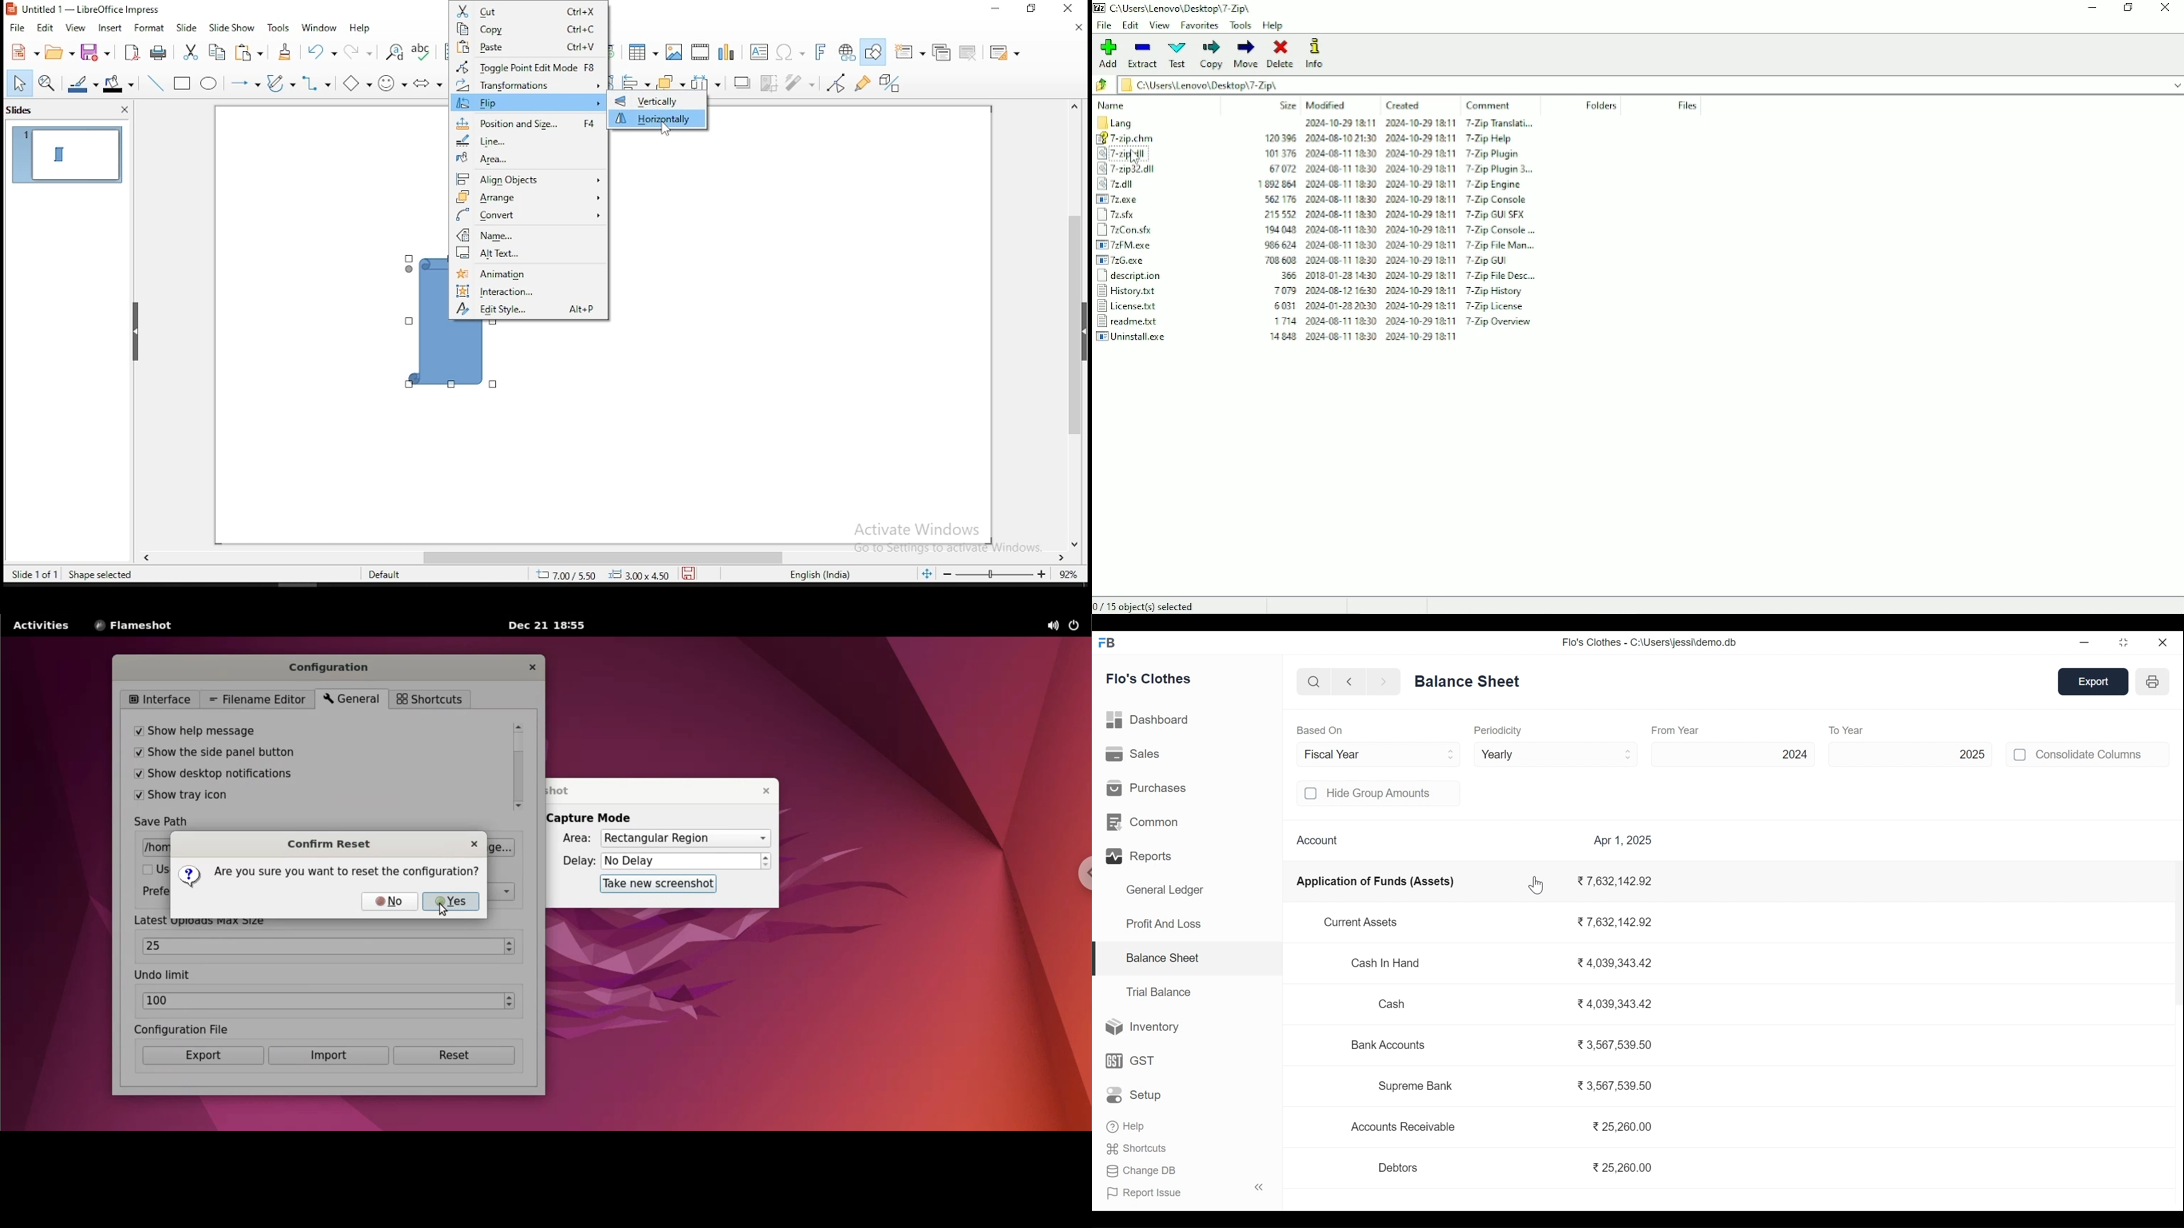  I want to click on 7zG.exe, so click(1303, 261).